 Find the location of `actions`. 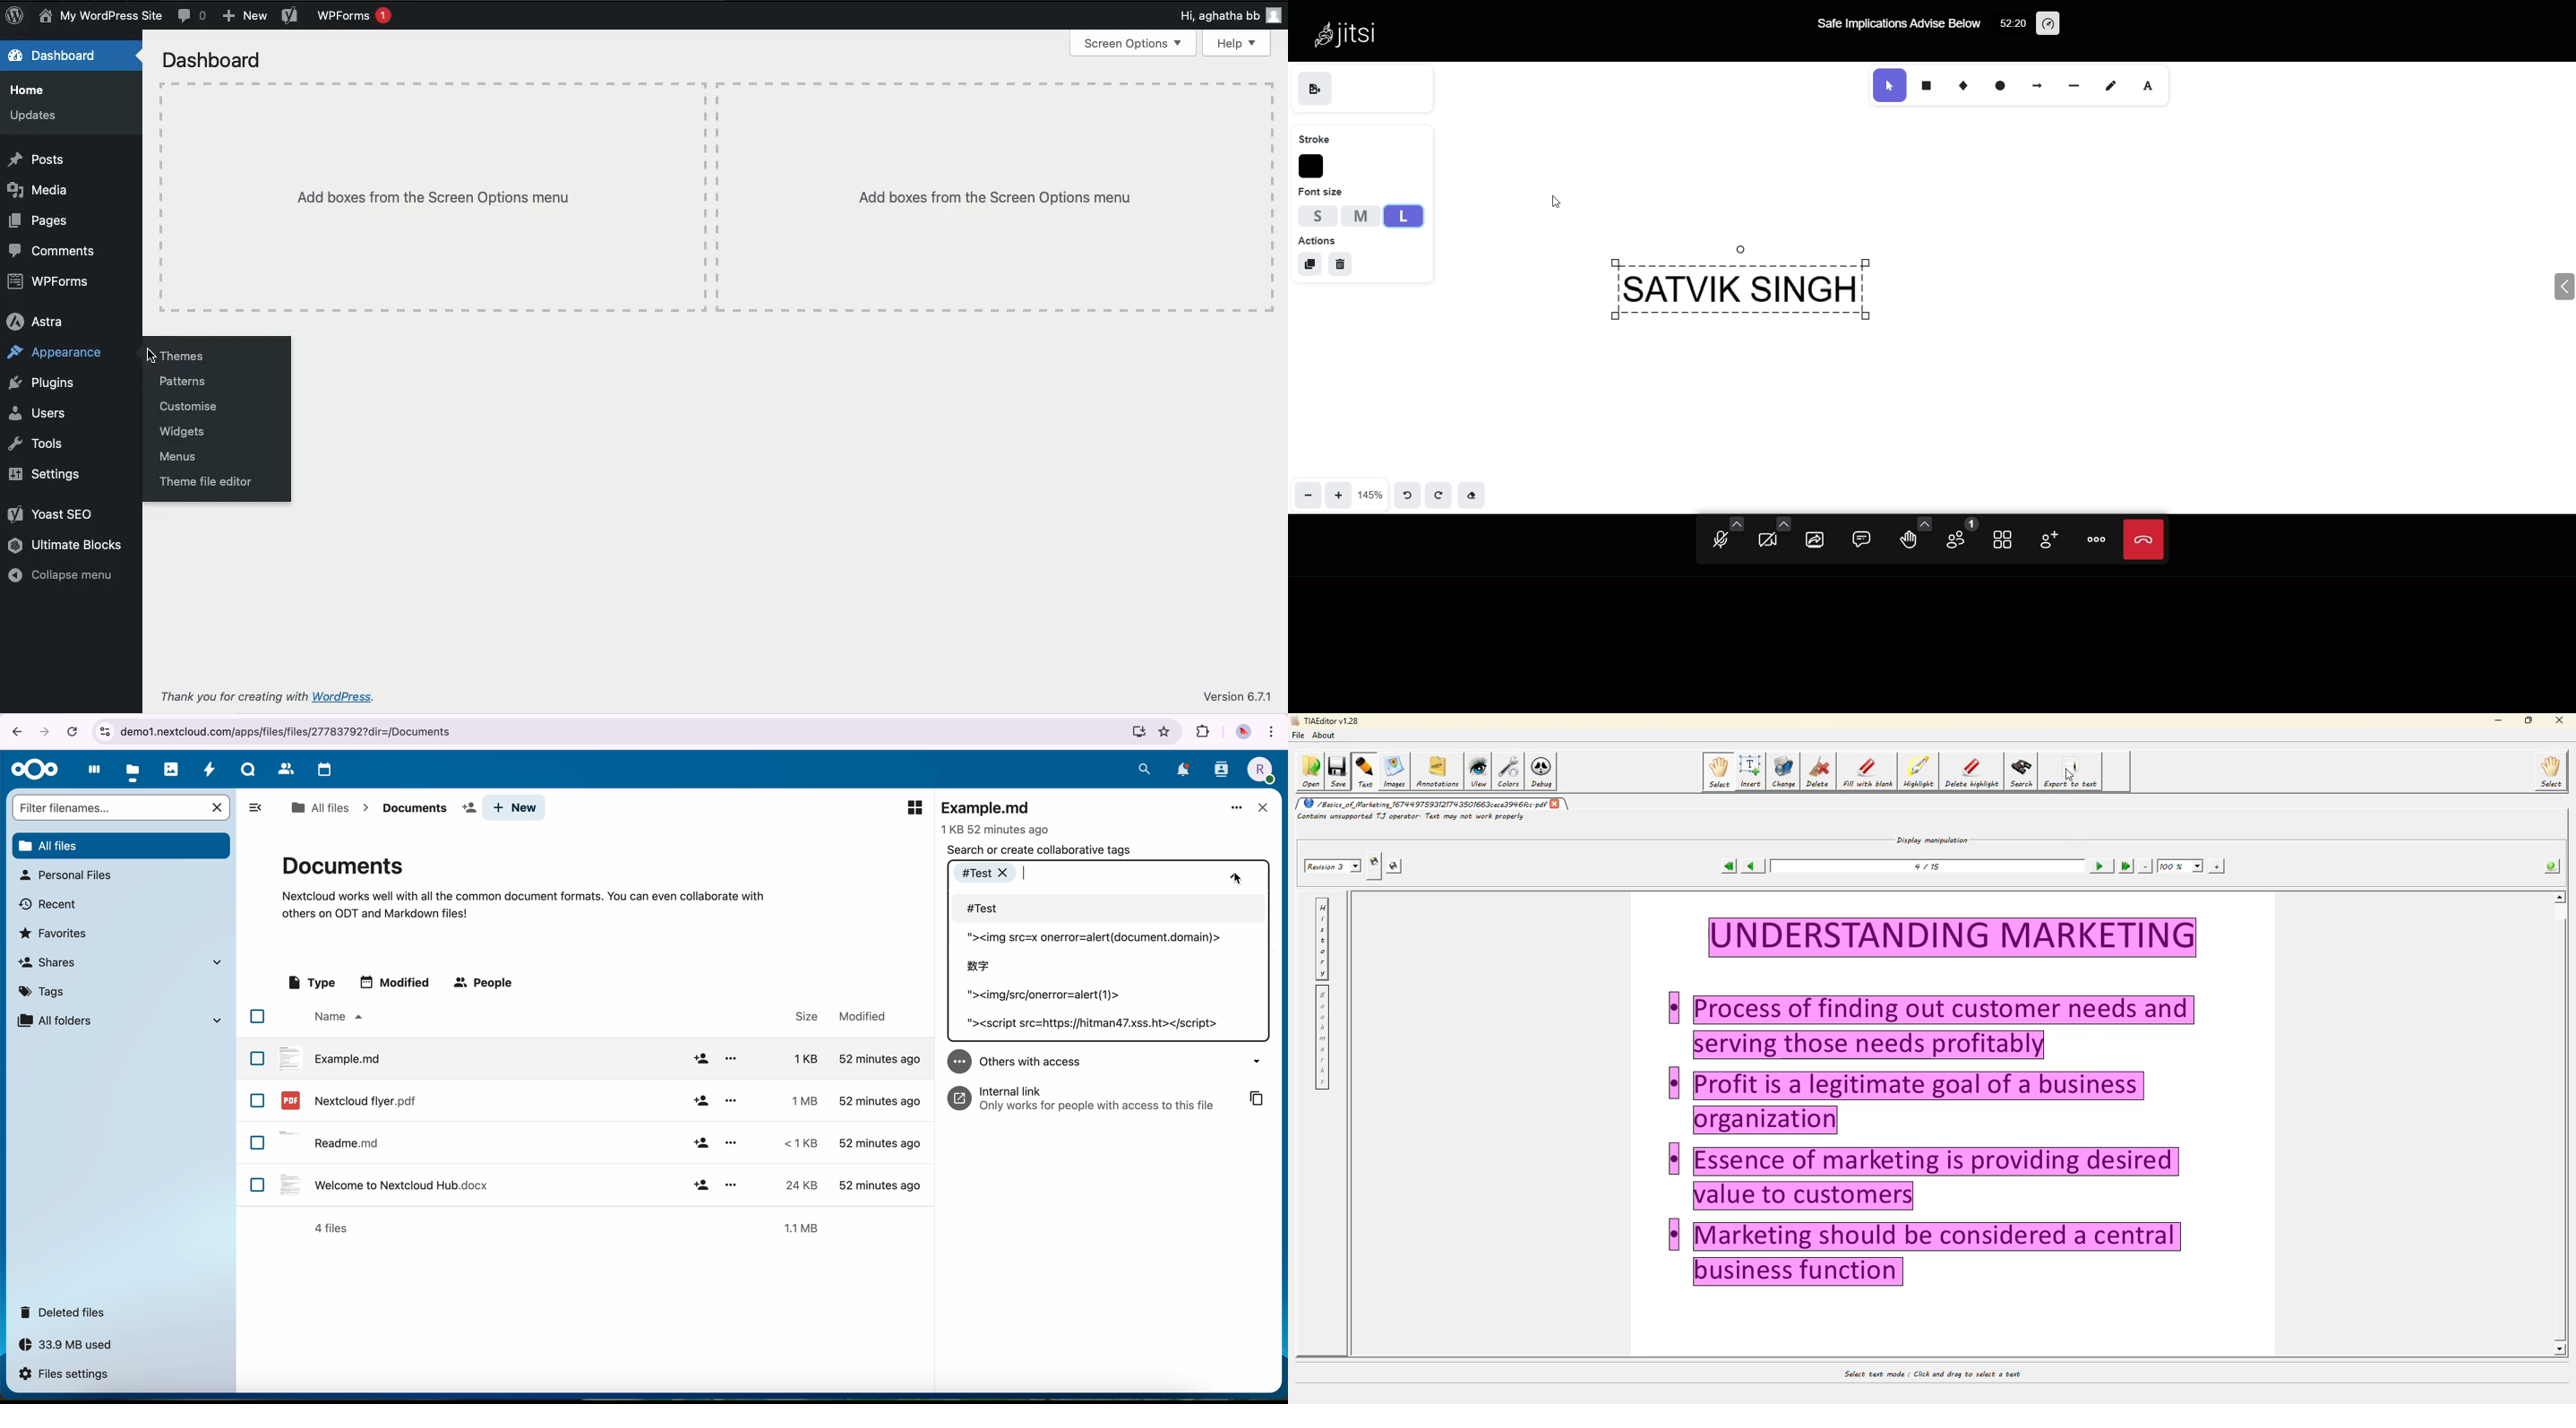

actions is located at coordinates (1318, 240).